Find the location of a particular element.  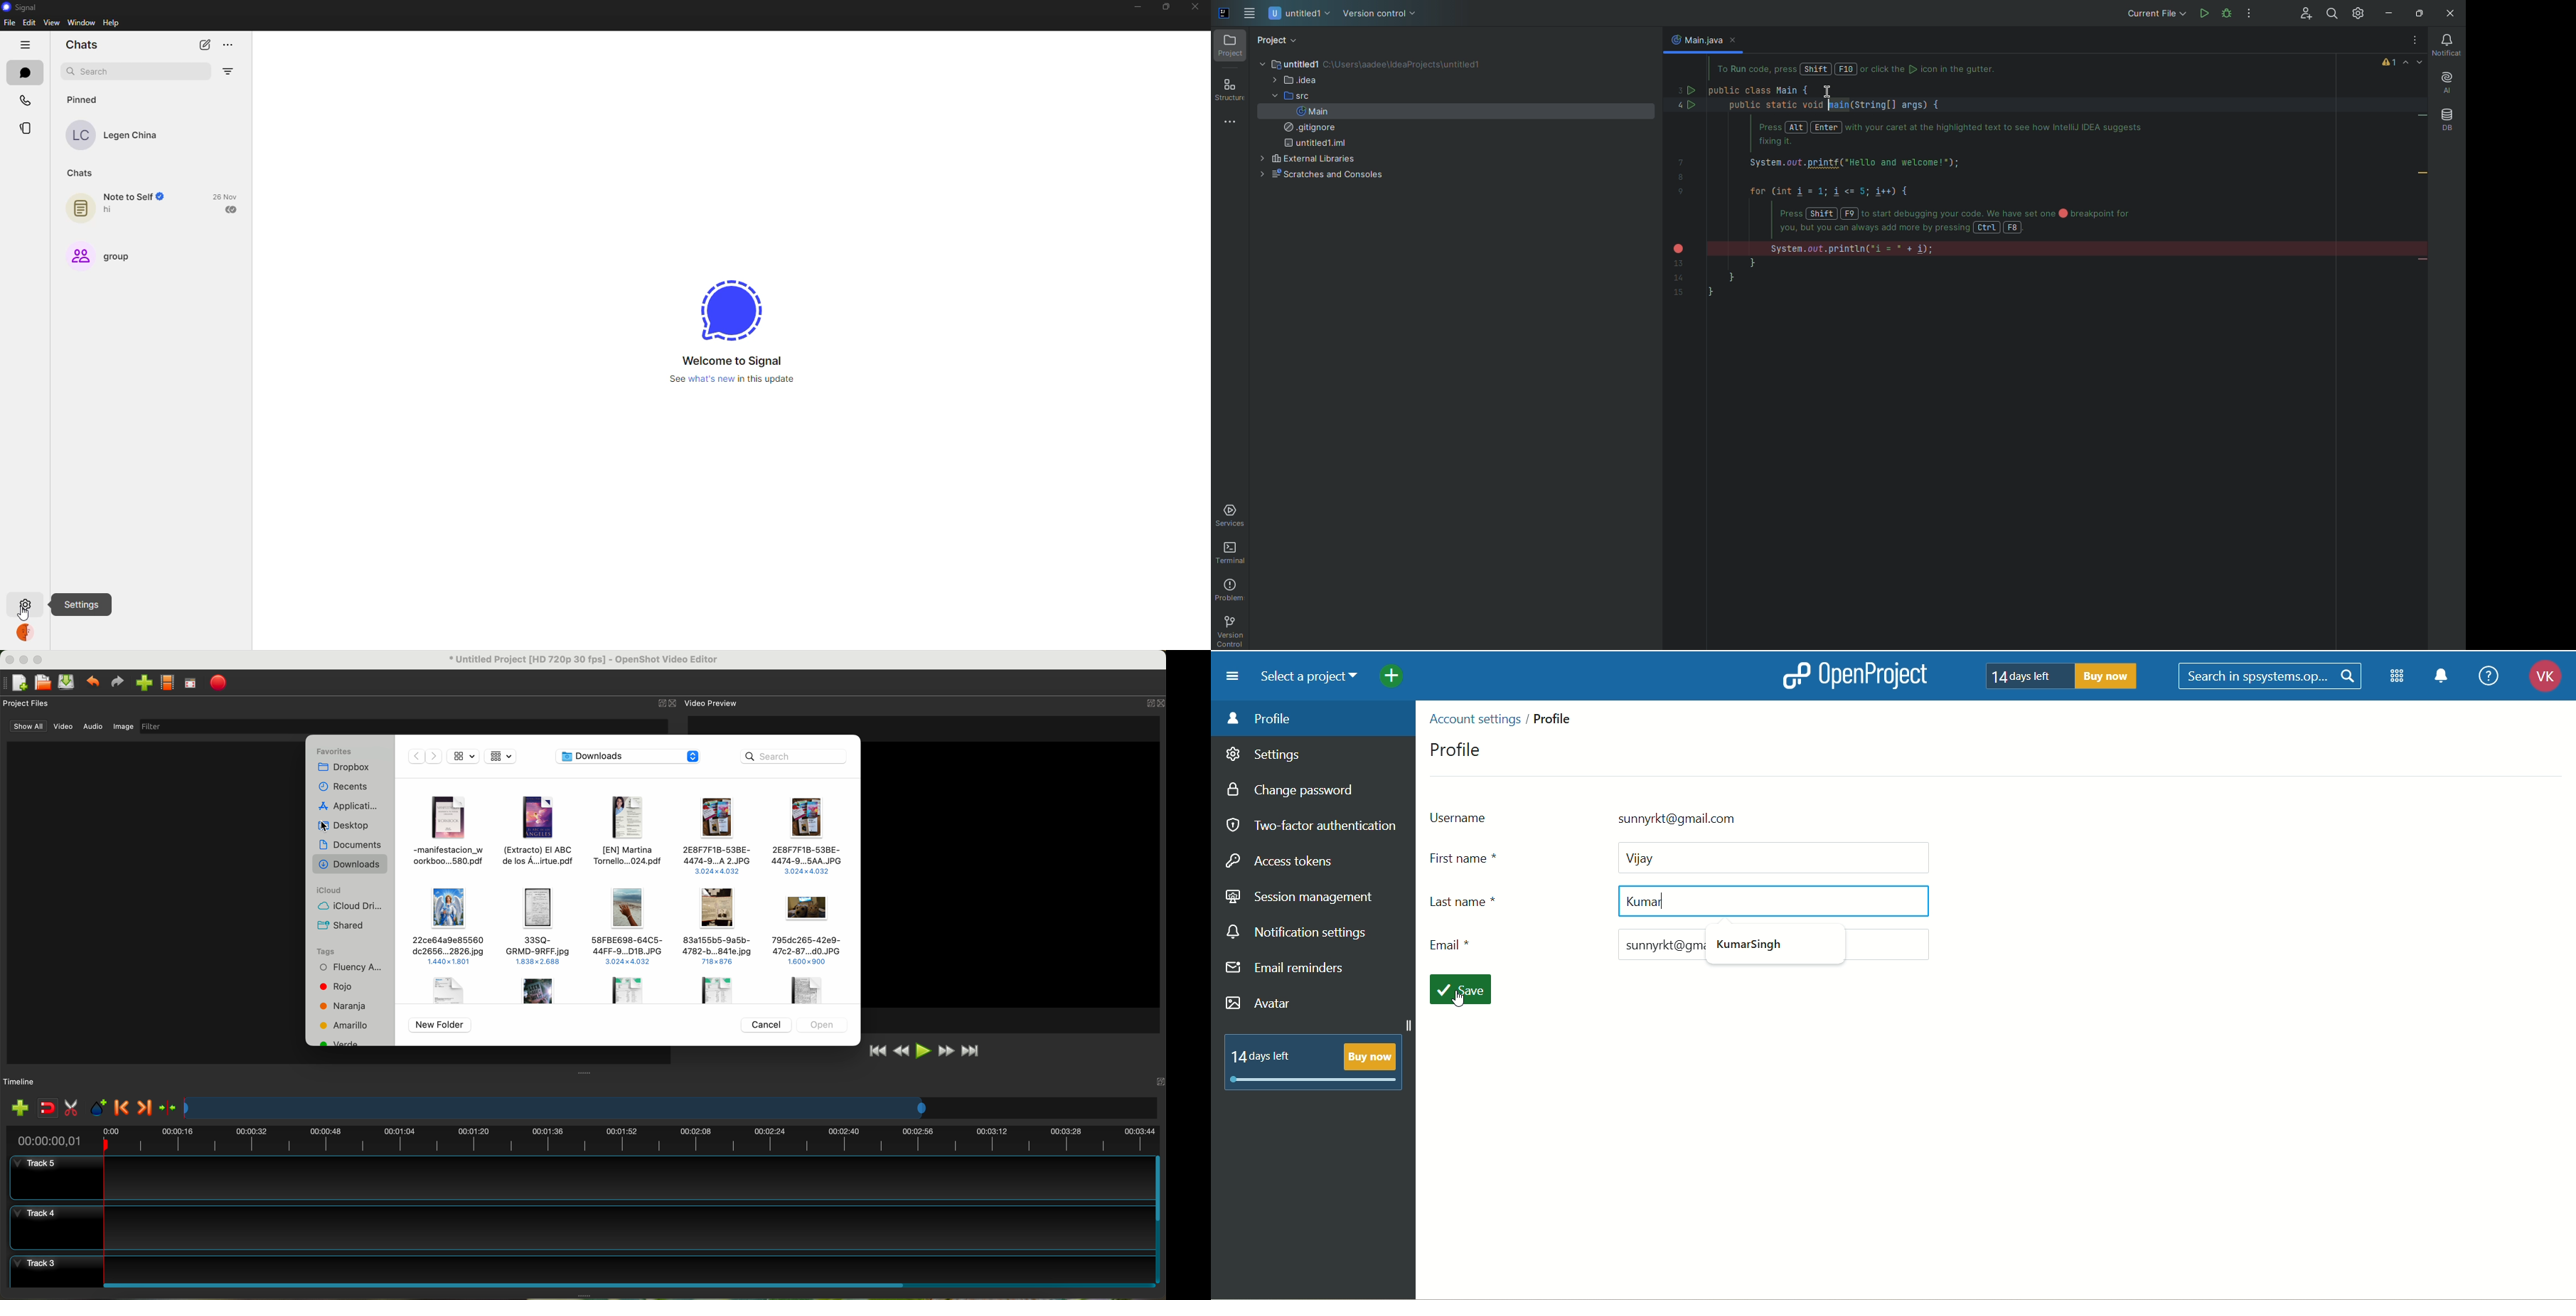

last name is located at coordinates (1480, 905).